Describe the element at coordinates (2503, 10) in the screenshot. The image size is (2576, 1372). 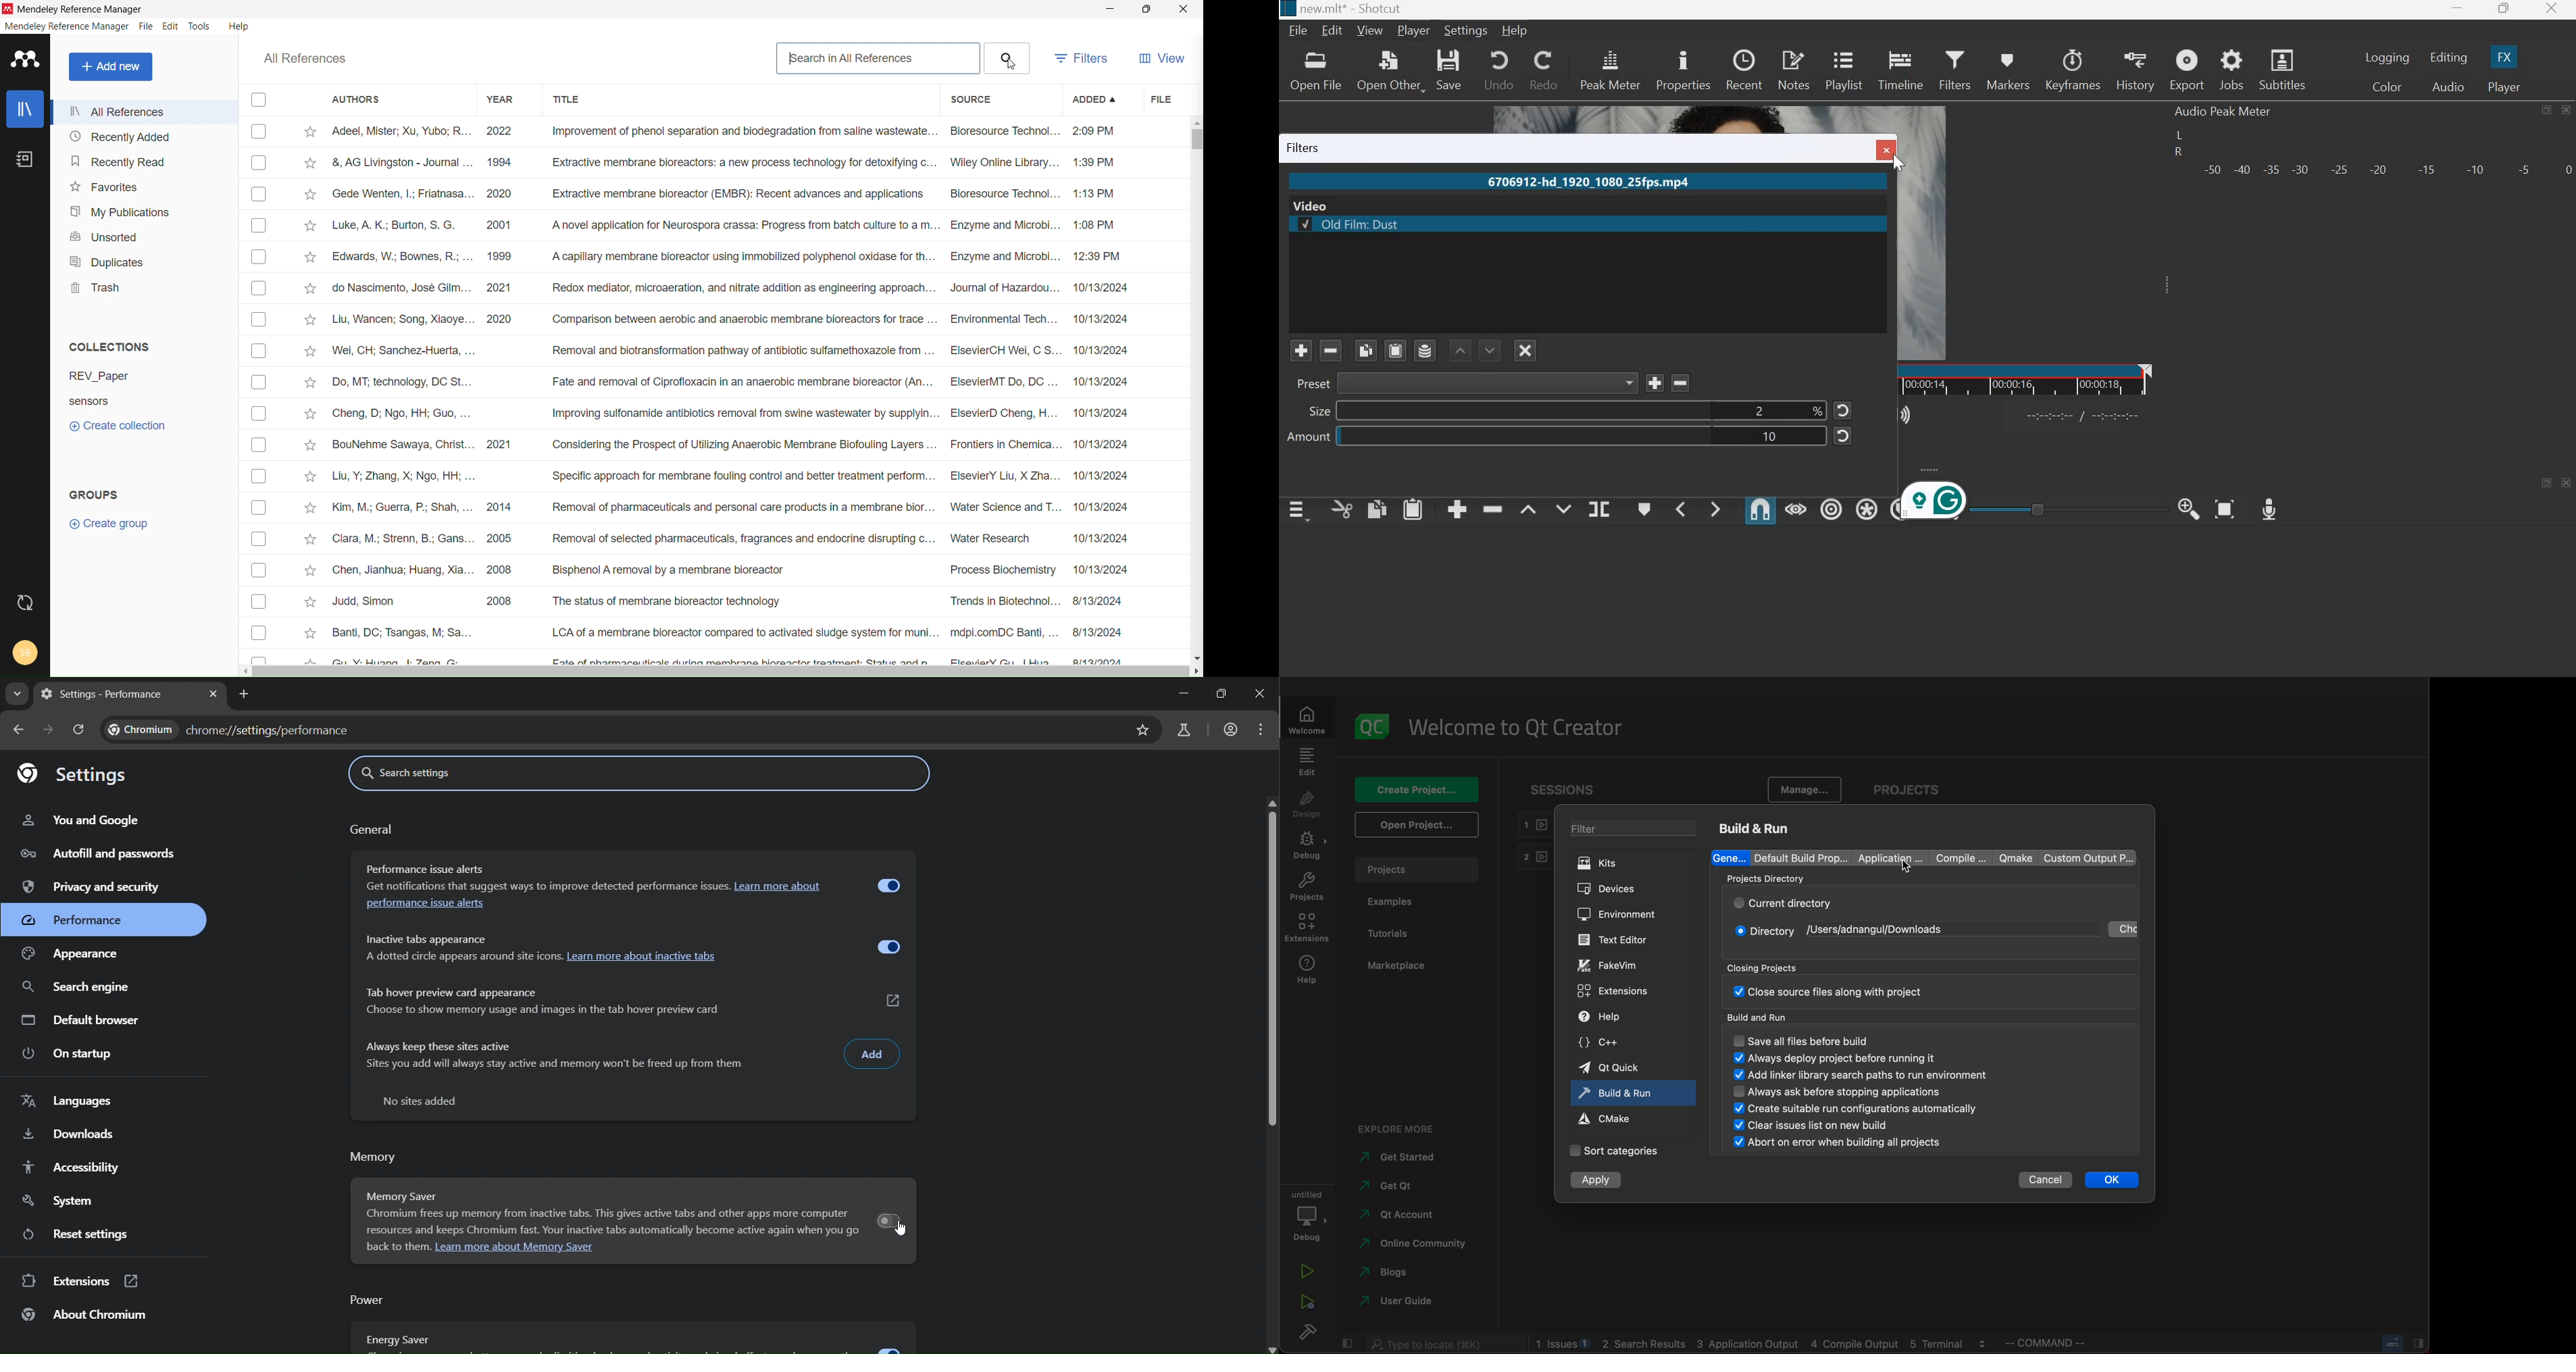
I see `maximize` at that location.